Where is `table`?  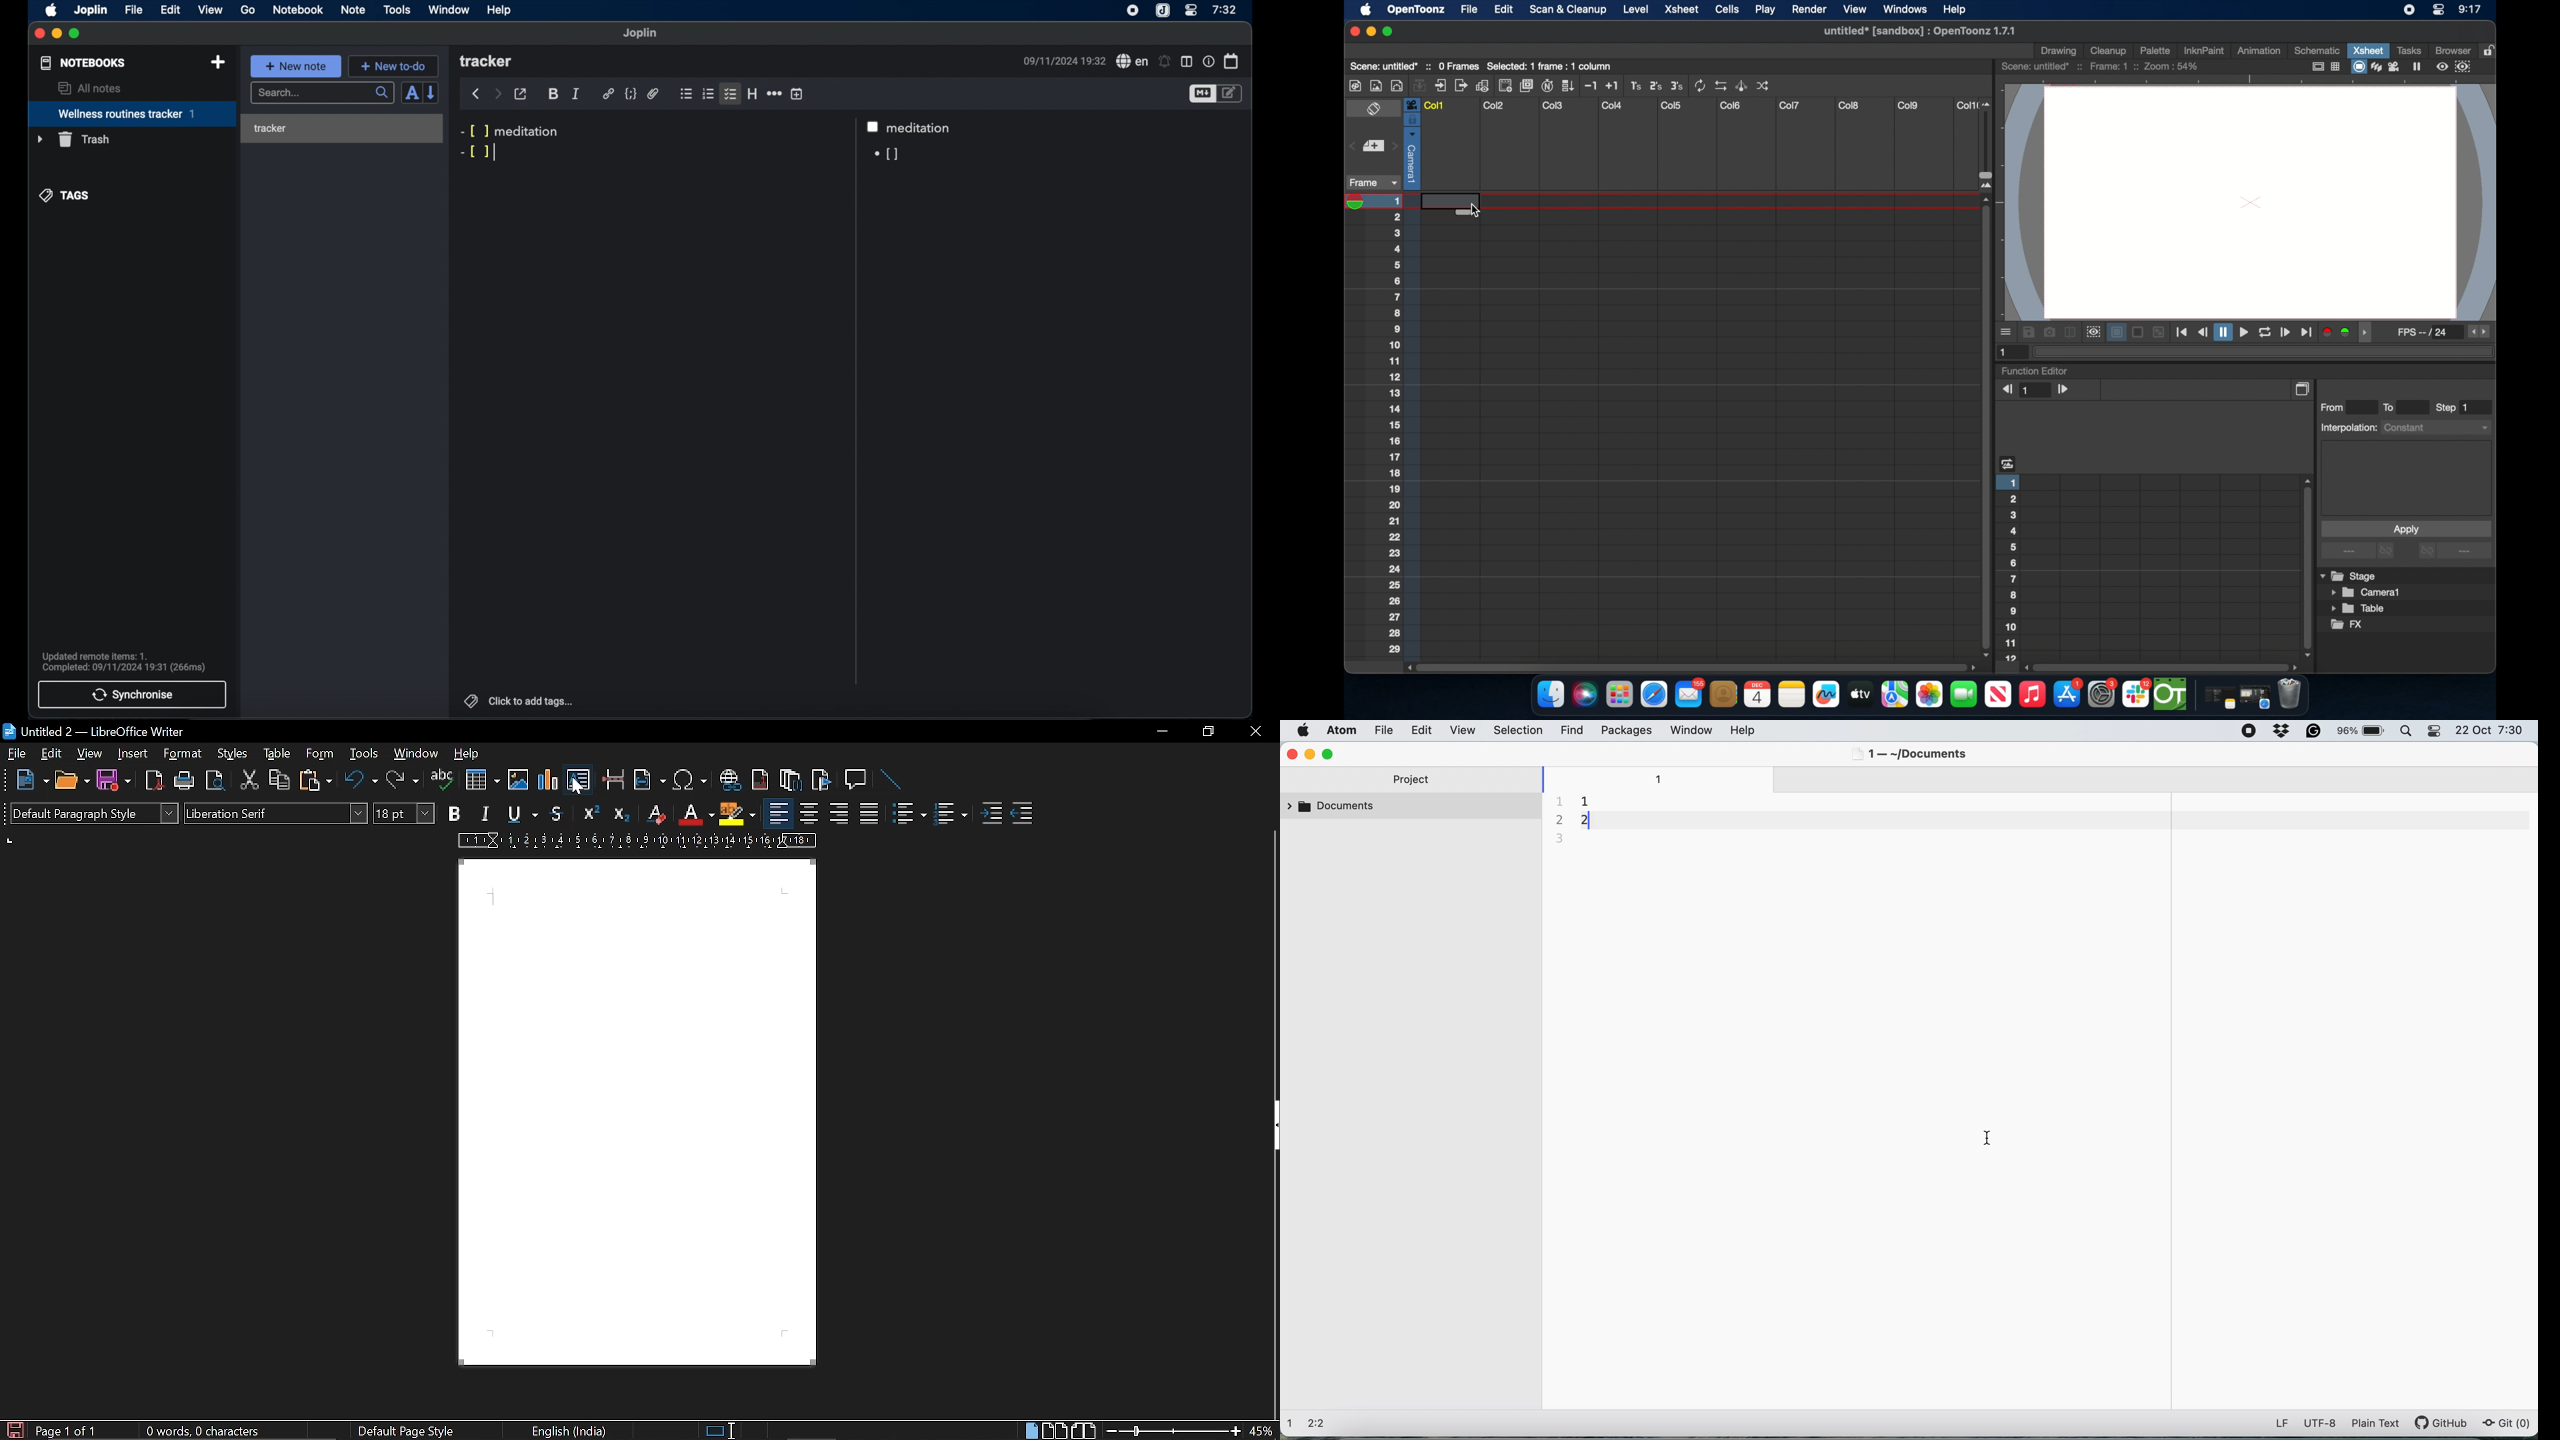 table is located at coordinates (276, 754).